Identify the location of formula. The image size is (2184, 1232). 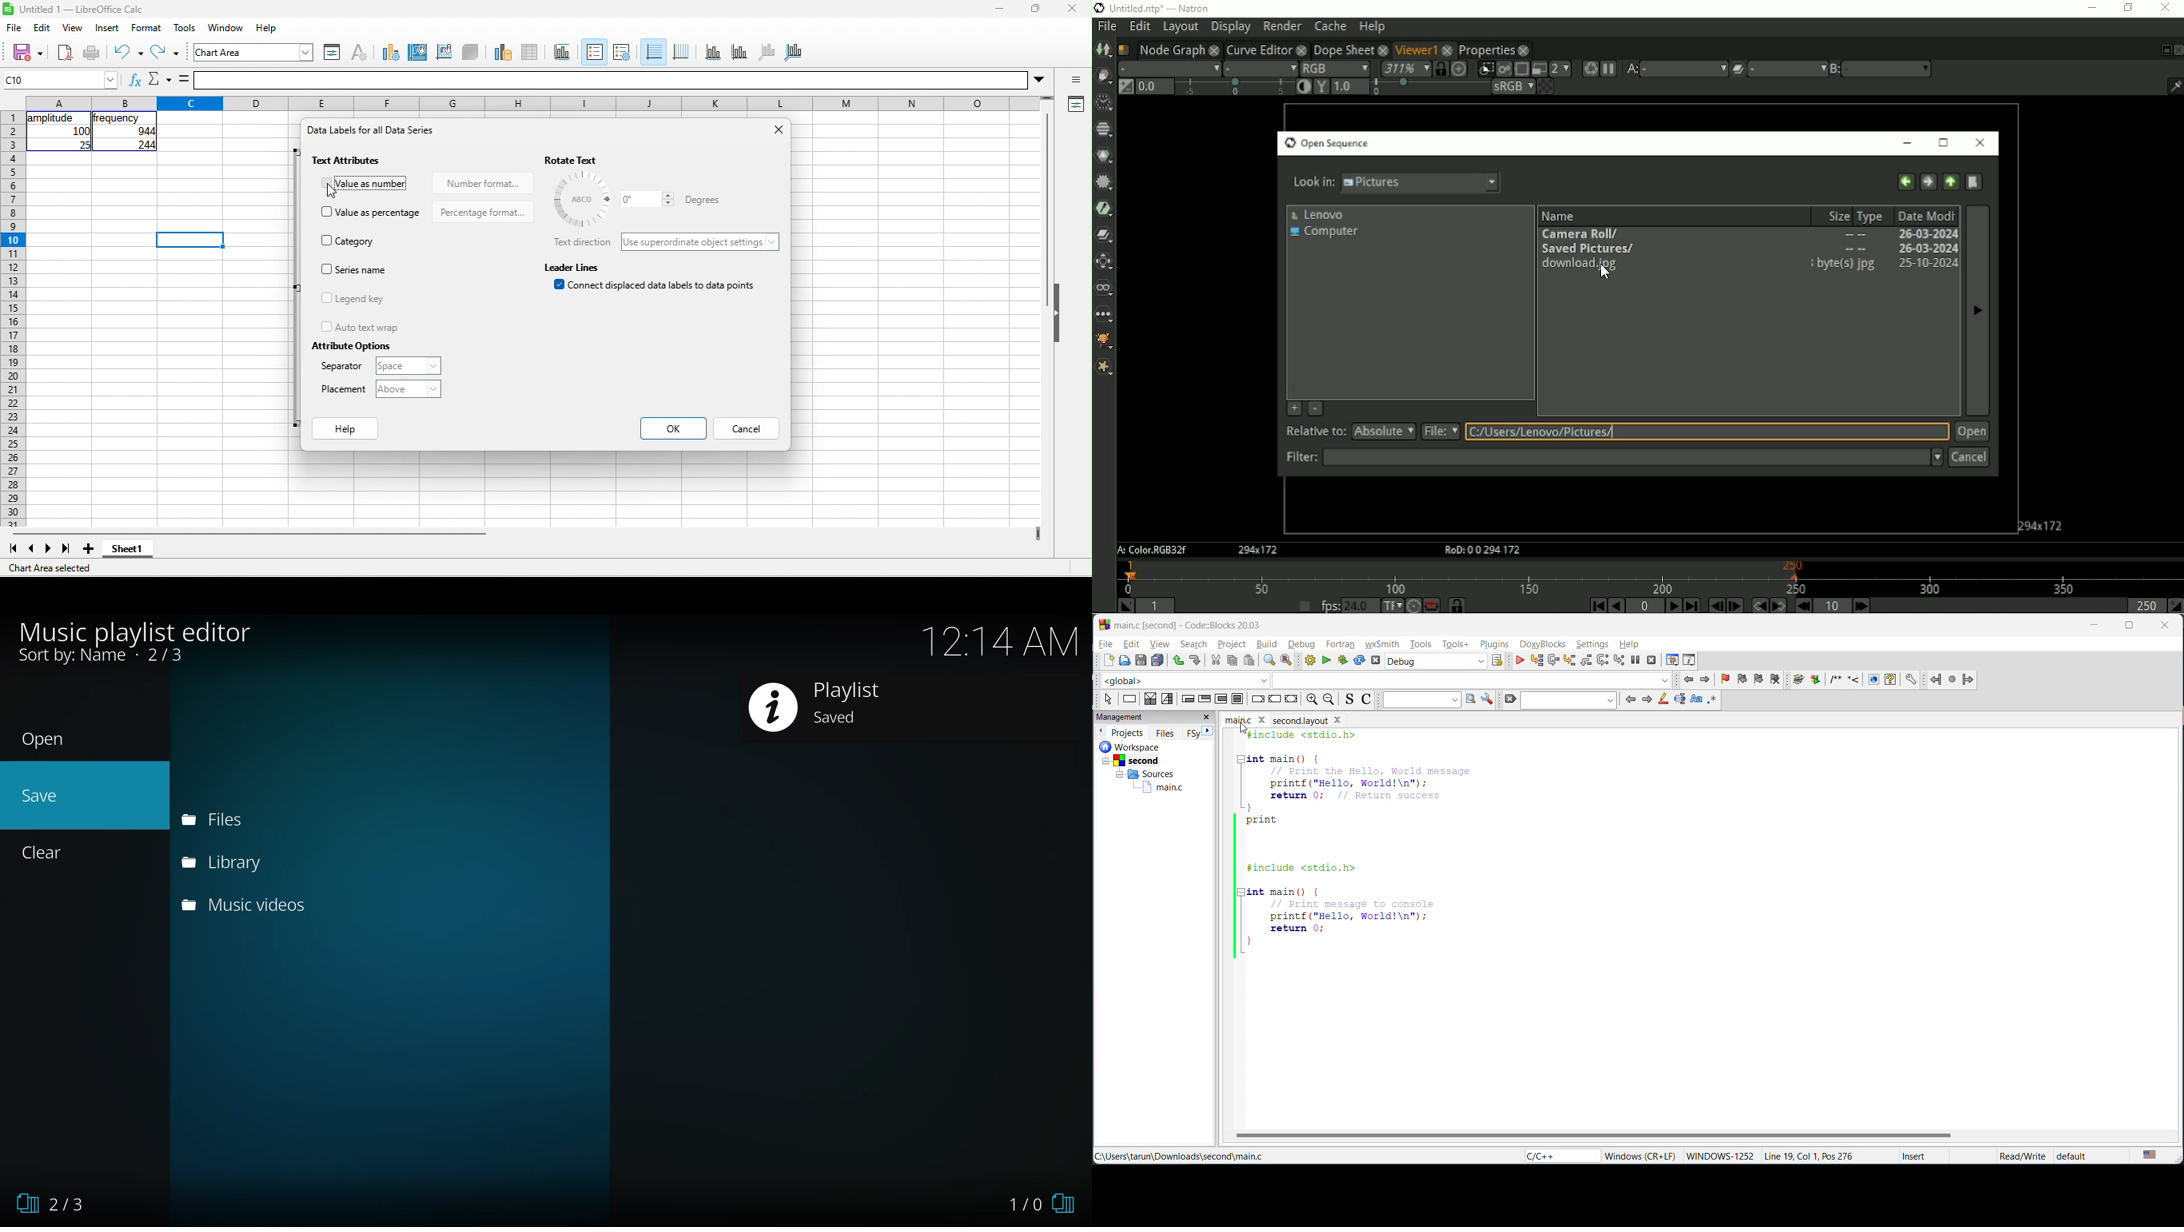
(185, 80).